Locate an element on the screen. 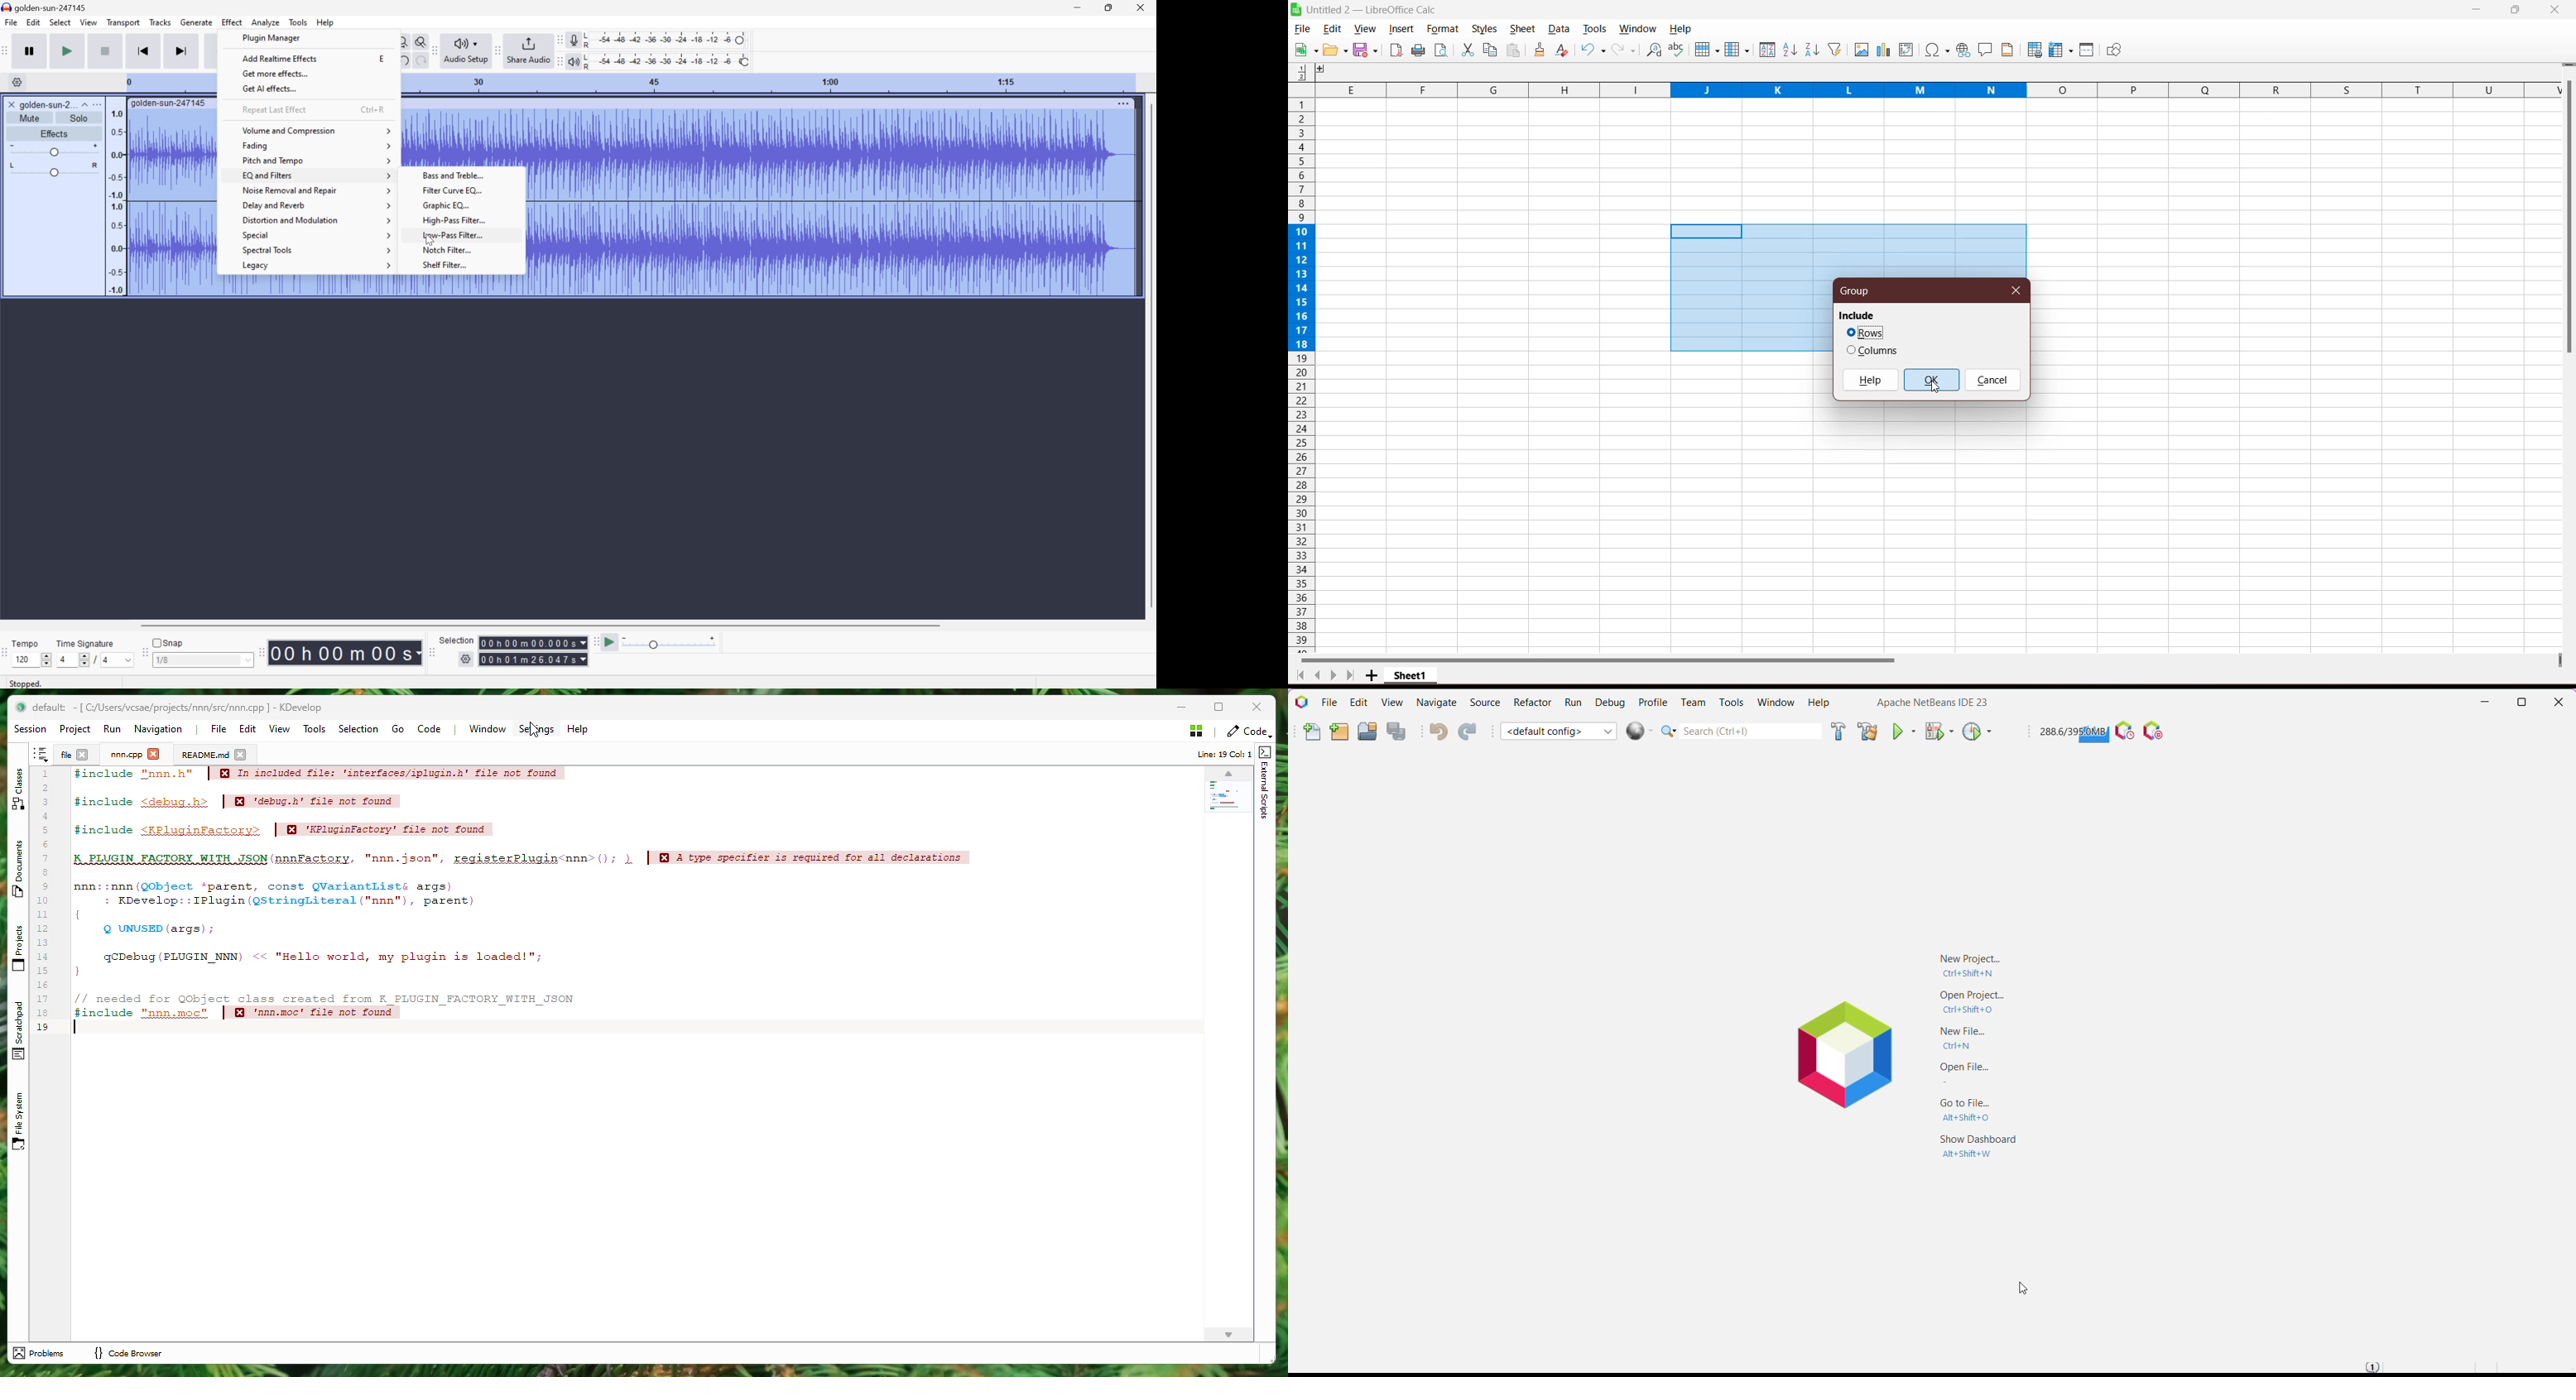  Share Audio is located at coordinates (528, 50).